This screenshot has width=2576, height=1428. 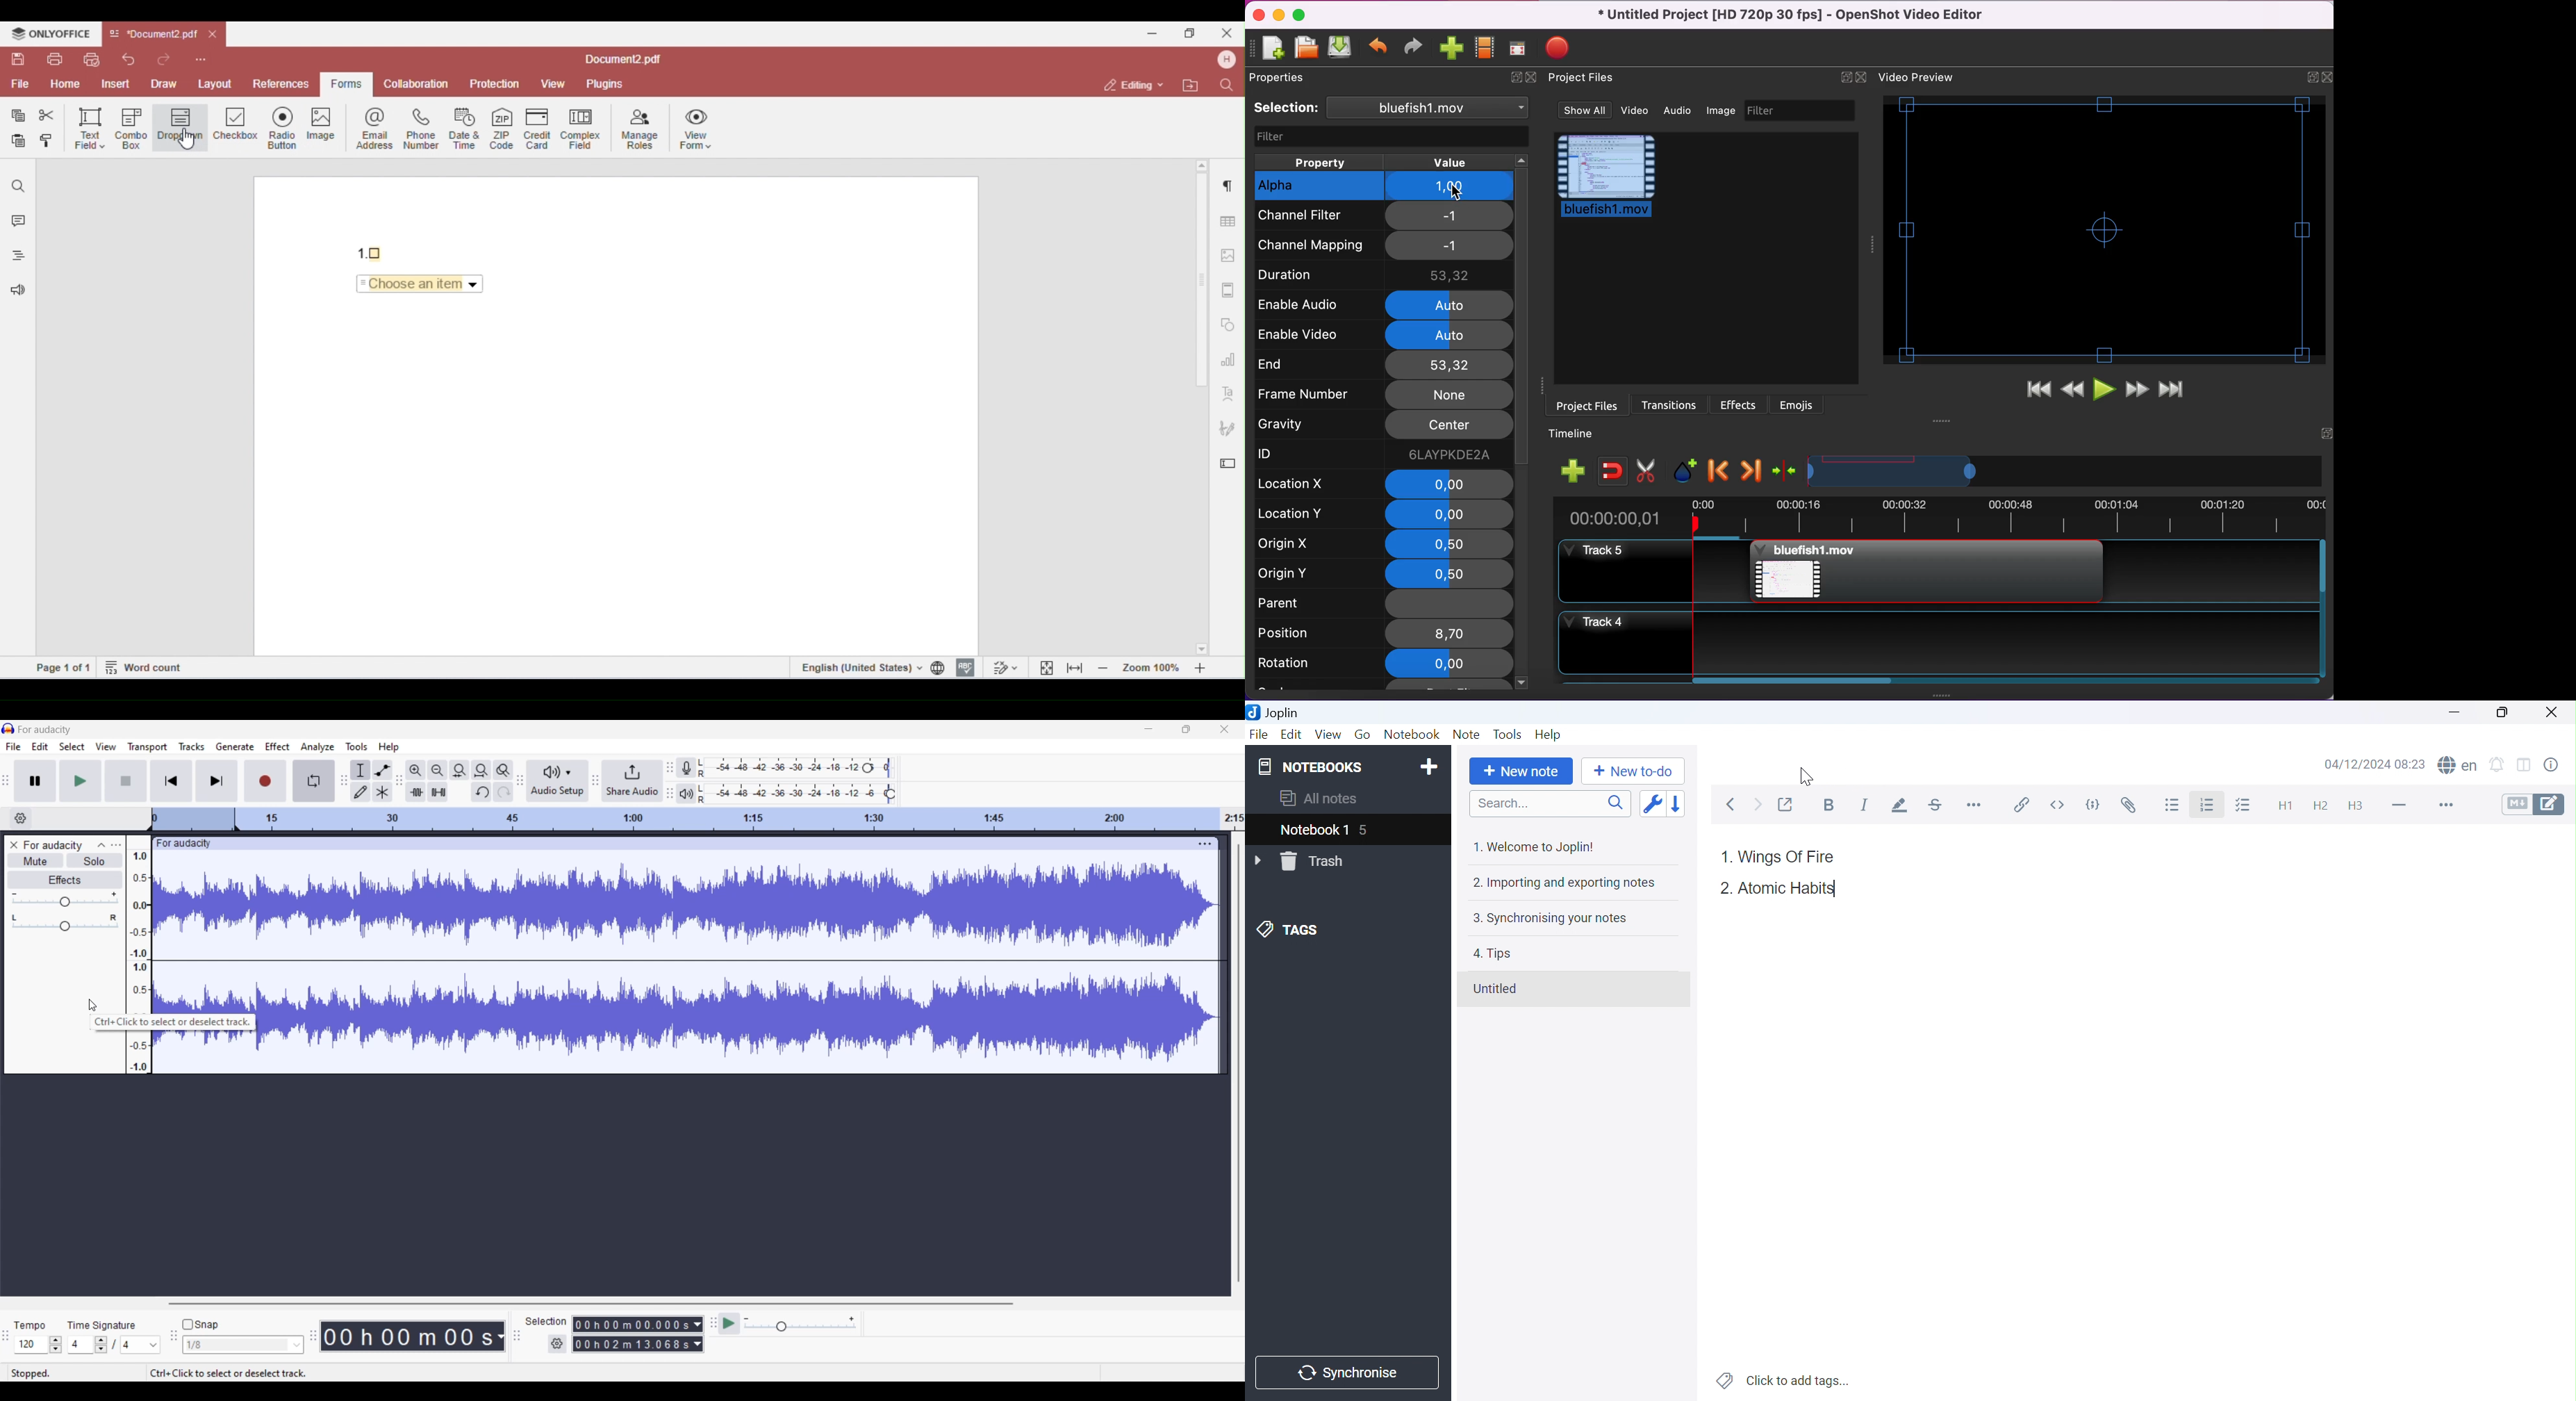 I want to click on Horizontal, so click(x=1975, y=807).